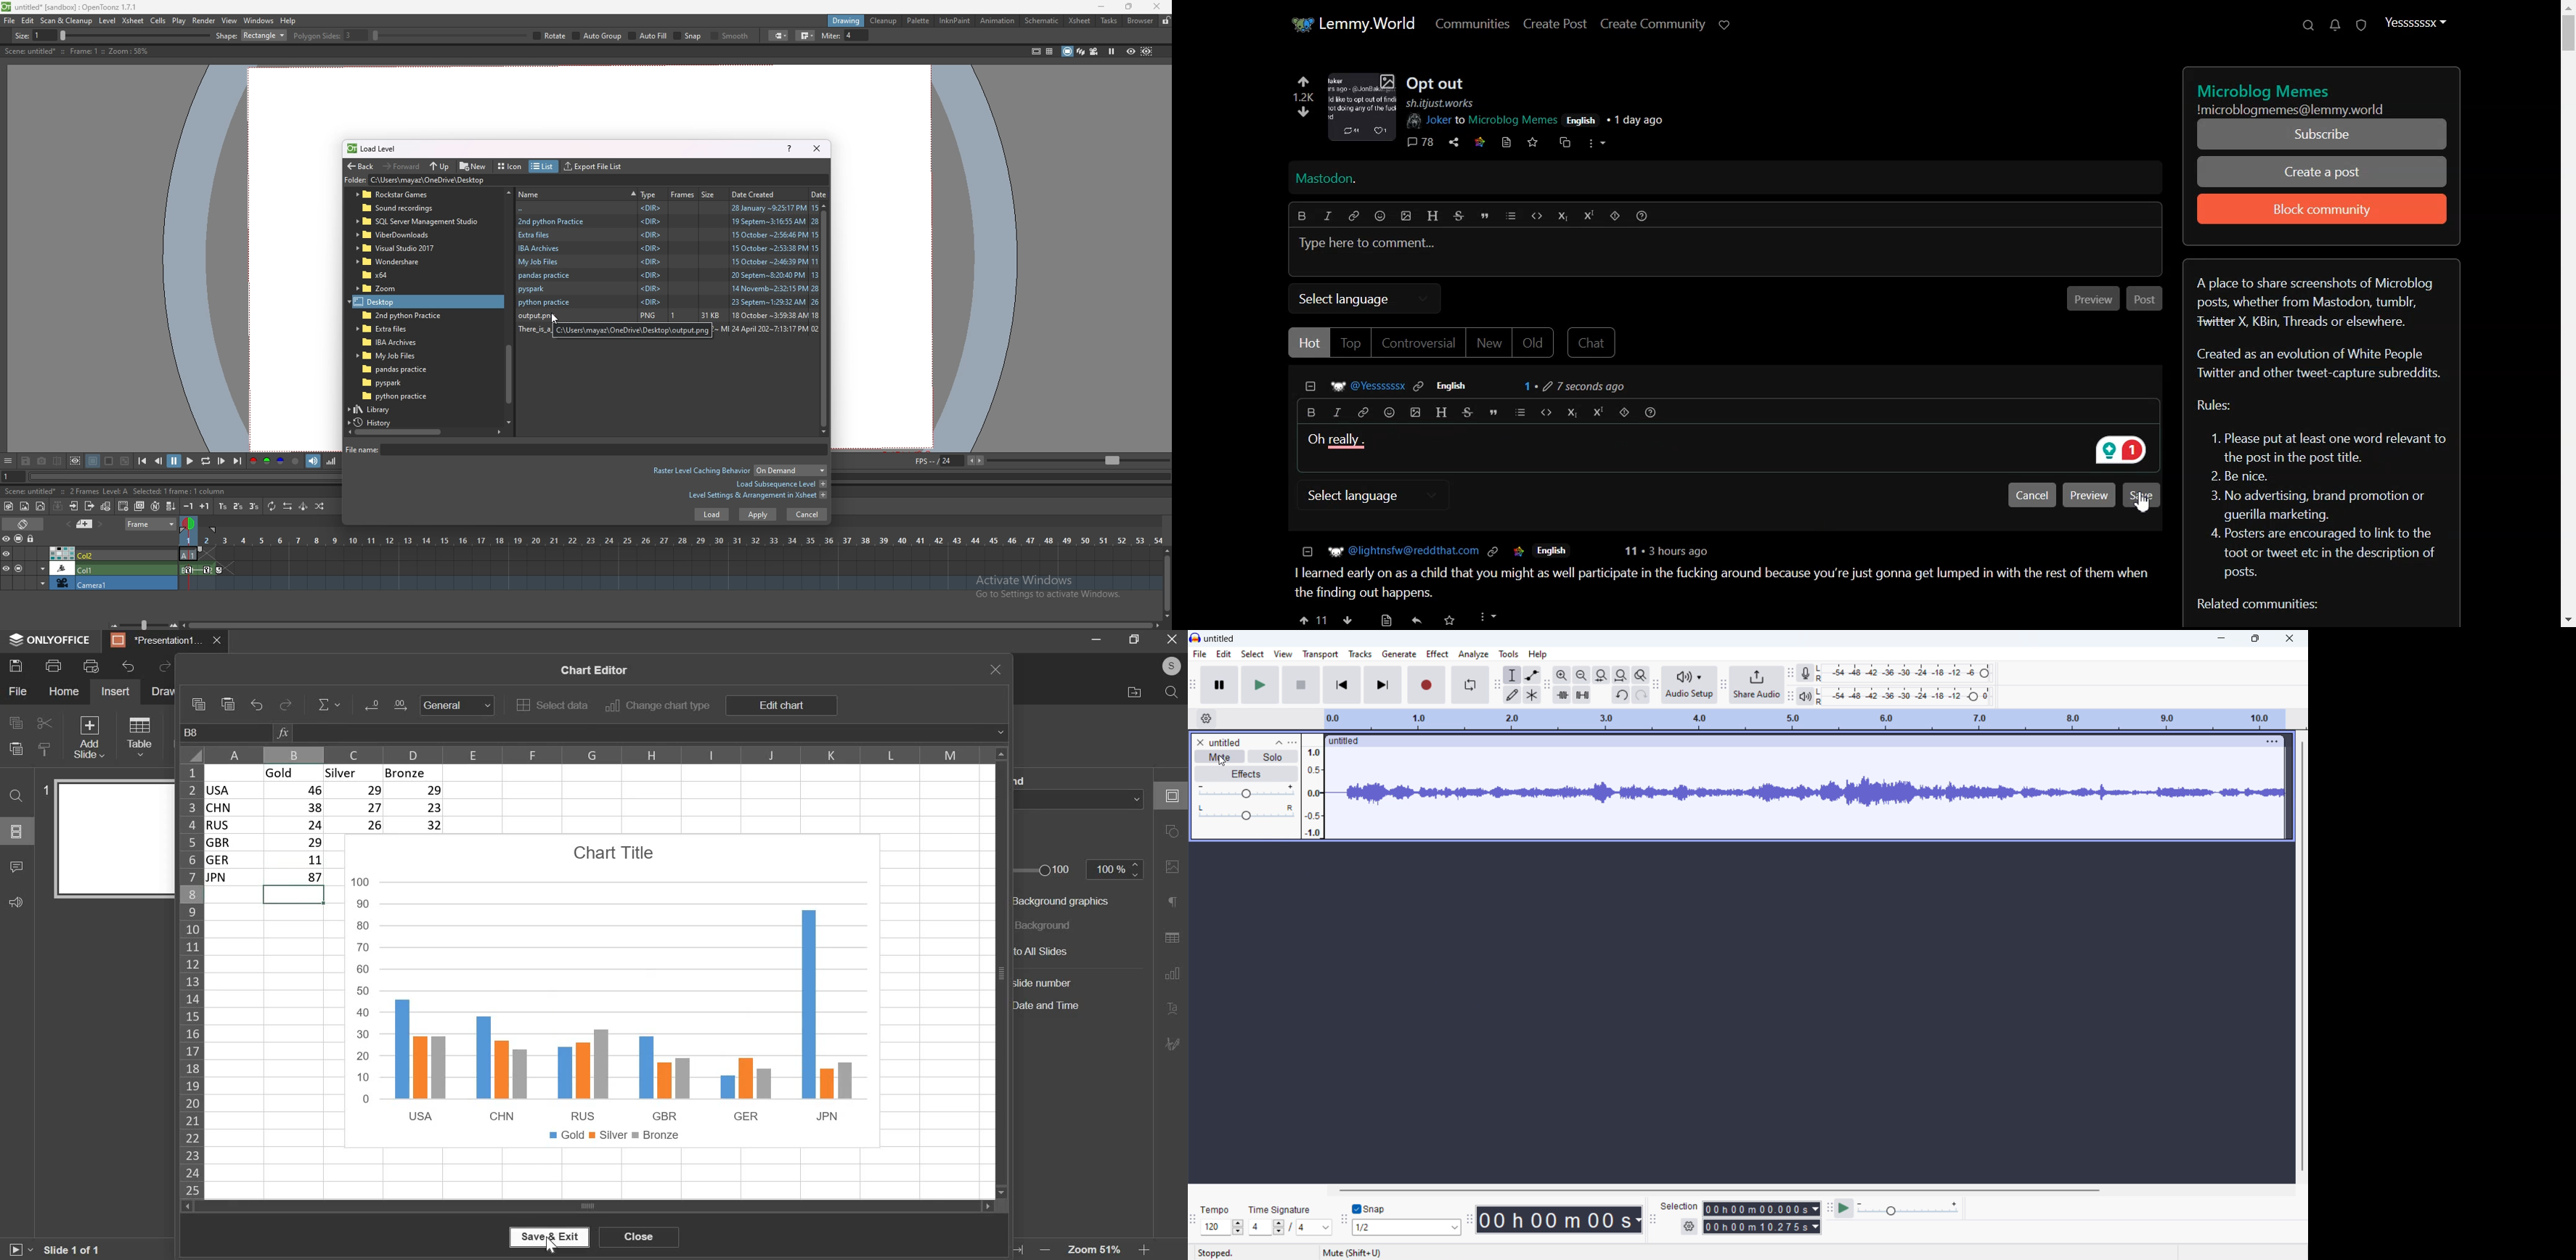 The width and height of the screenshot is (2576, 1260). I want to click on file, so click(1199, 654).